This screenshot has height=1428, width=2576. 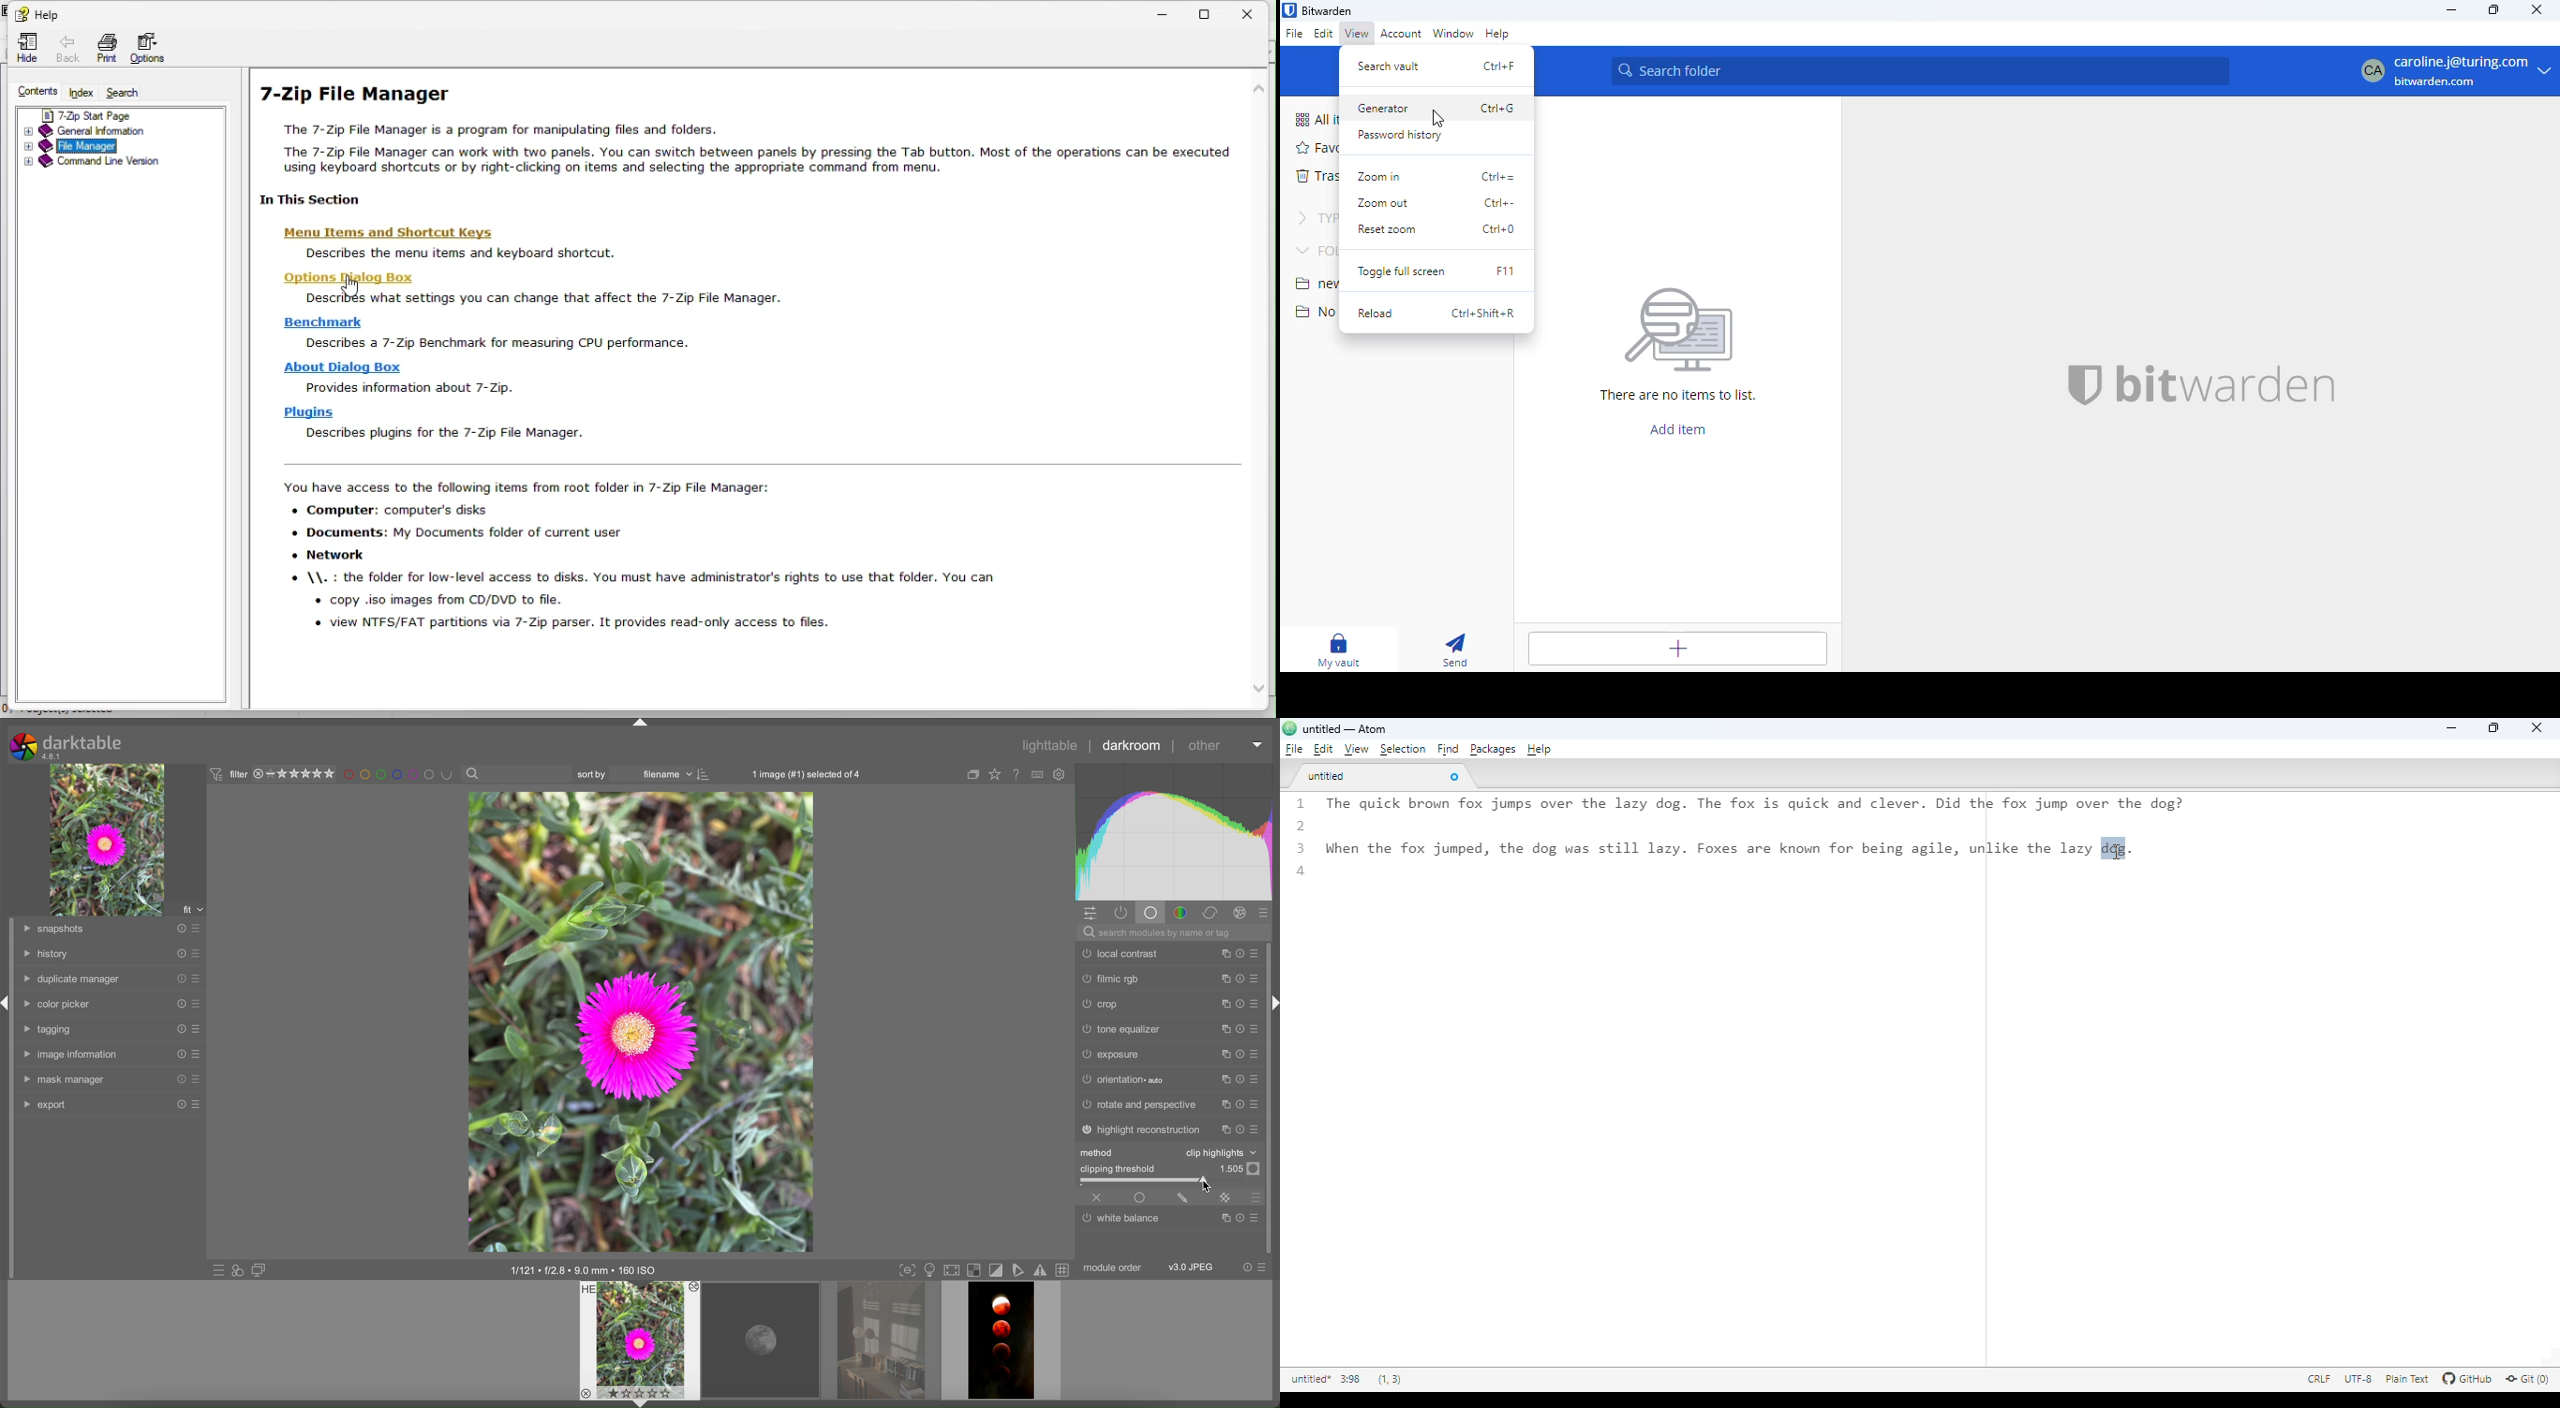 I want to click on image information, so click(x=585, y=1270).